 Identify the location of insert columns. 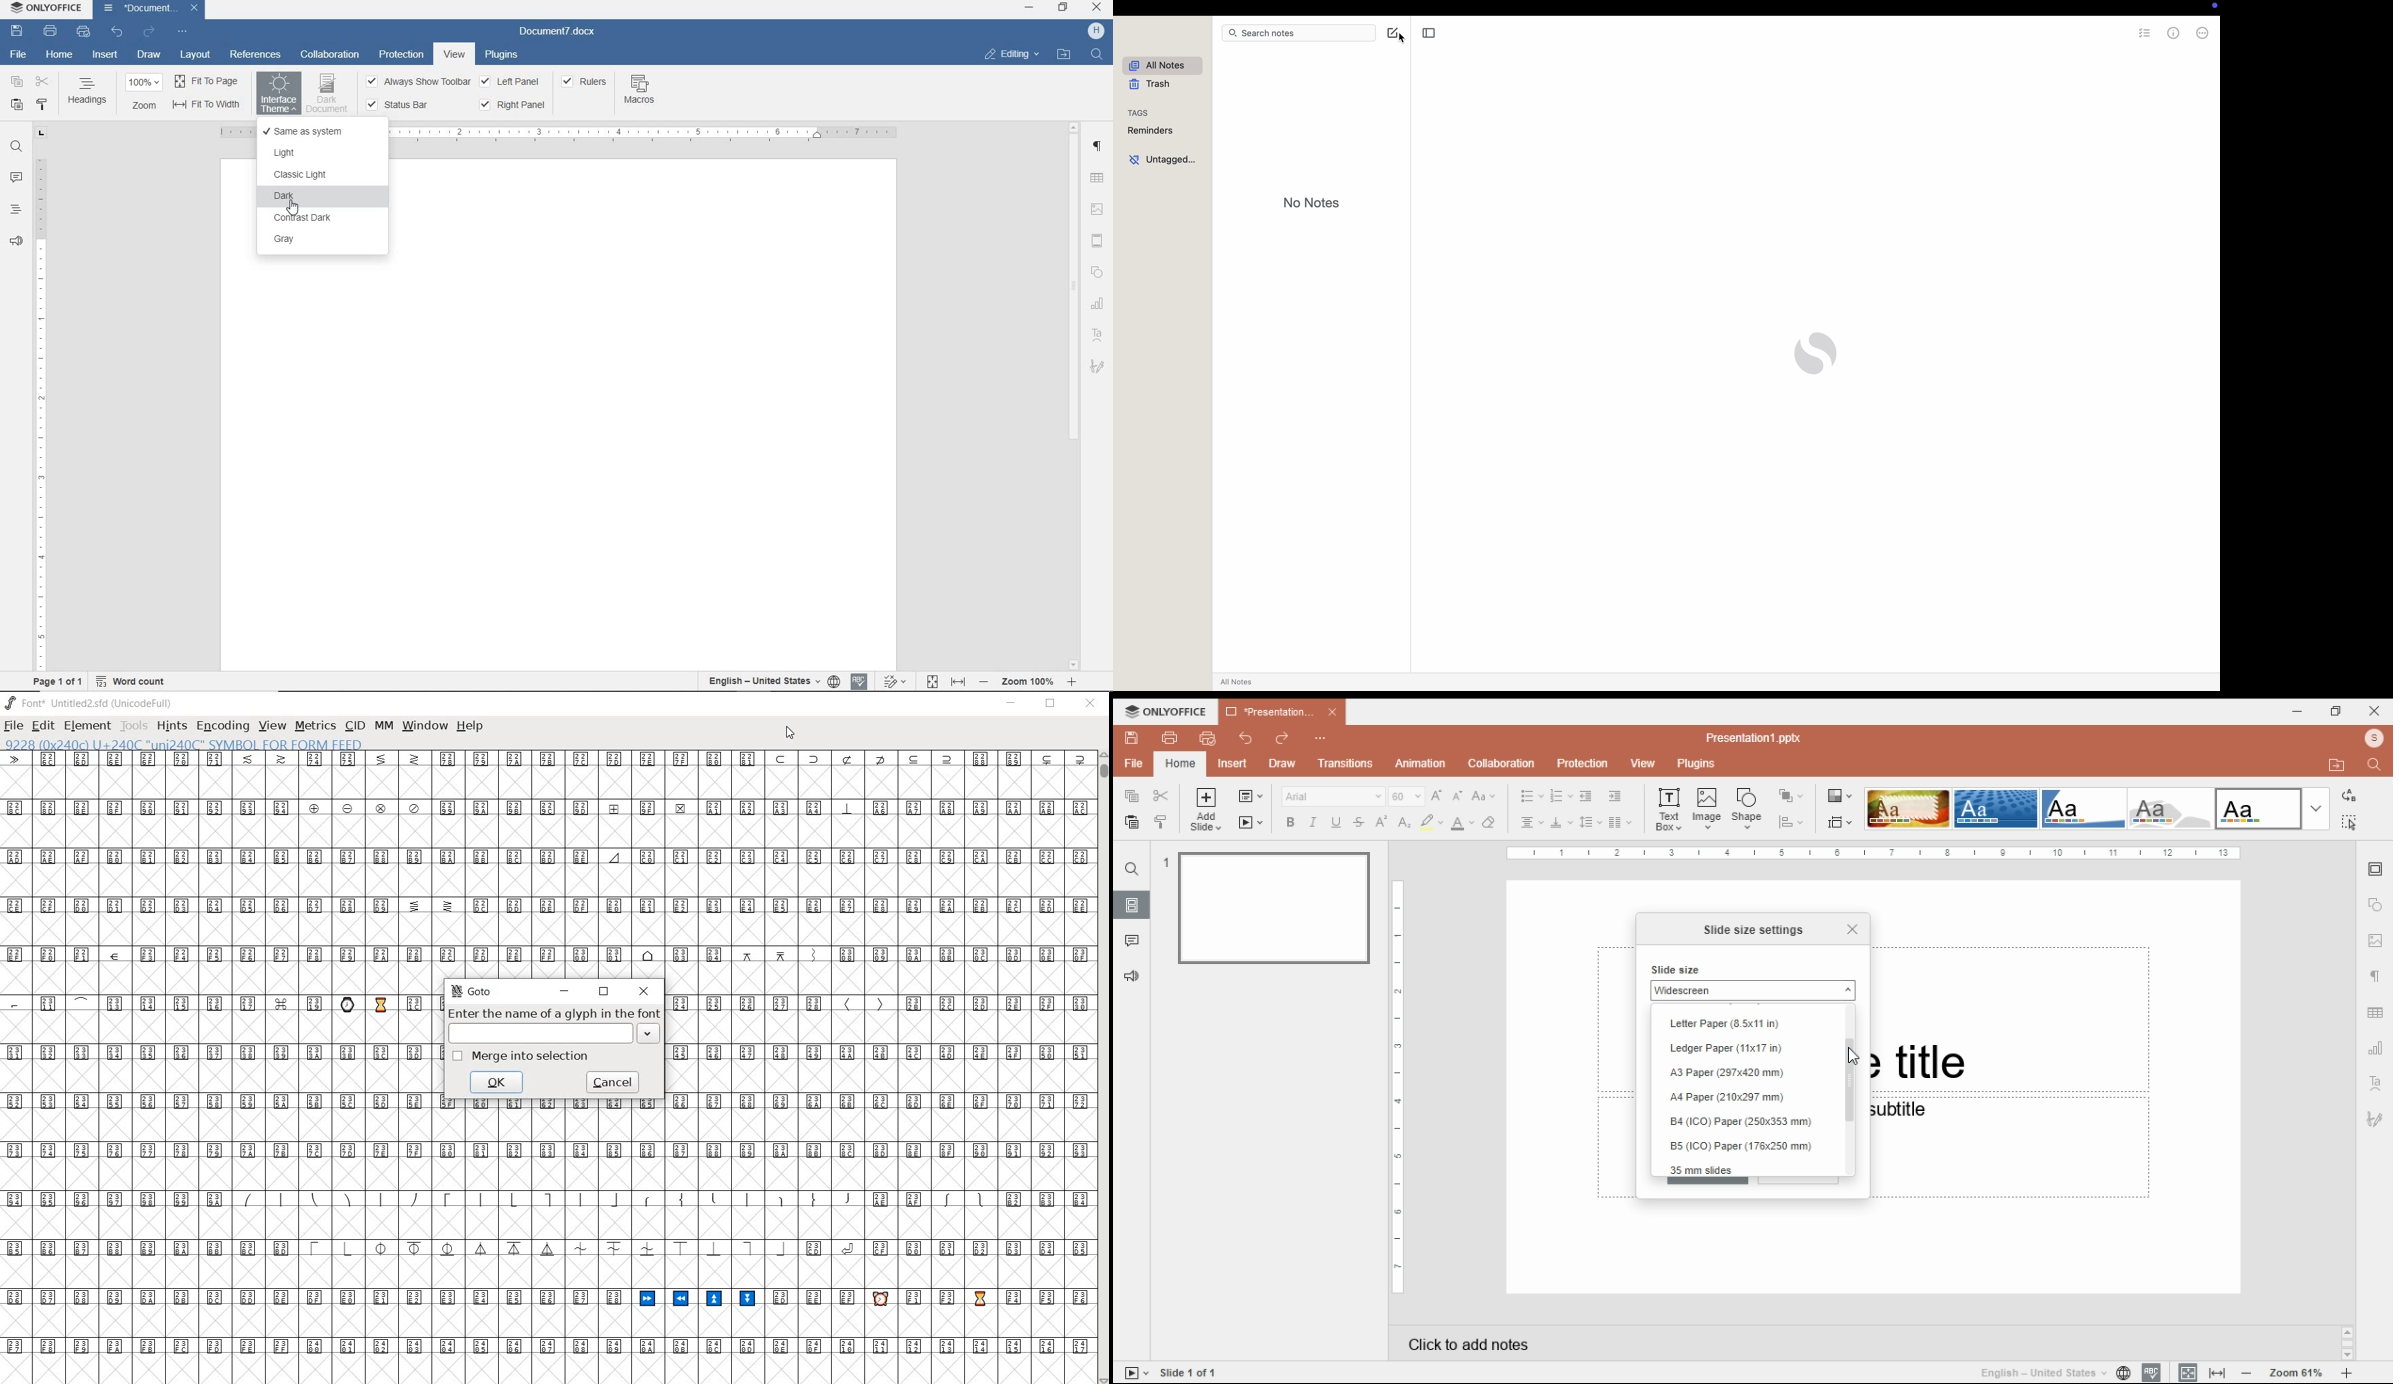
(1620, 824).